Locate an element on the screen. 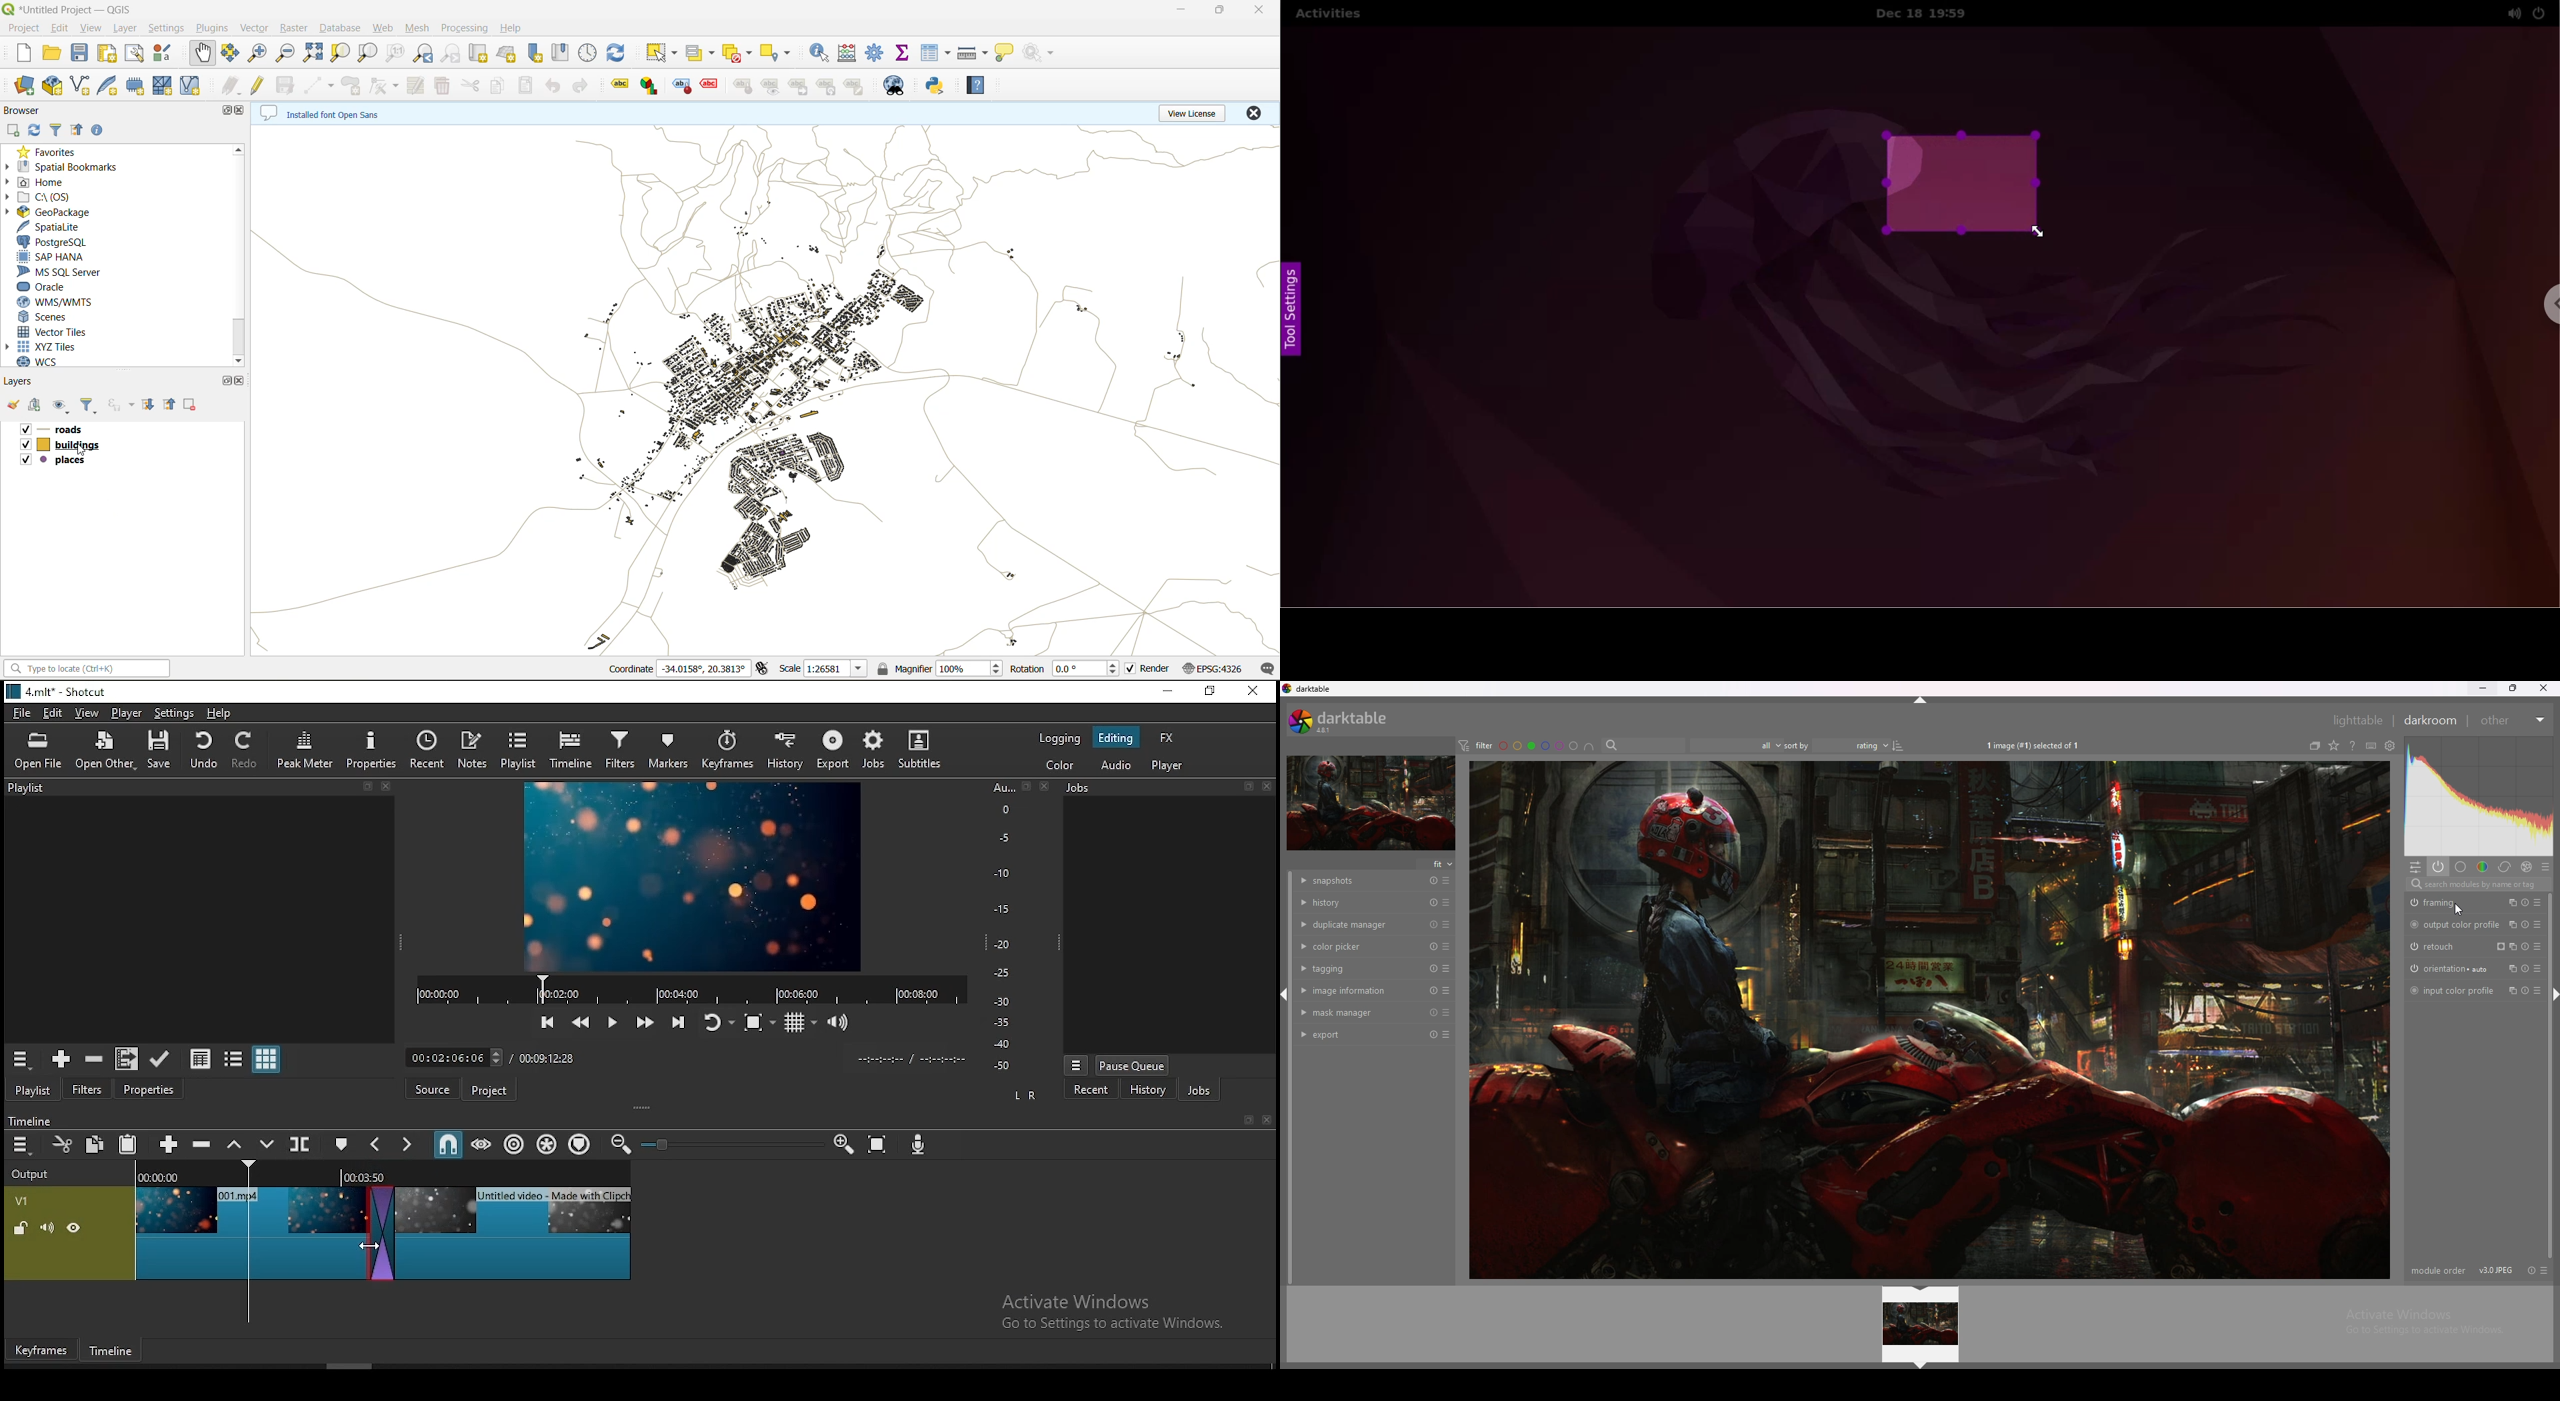  subtitles is located at coordinates (919, 750).